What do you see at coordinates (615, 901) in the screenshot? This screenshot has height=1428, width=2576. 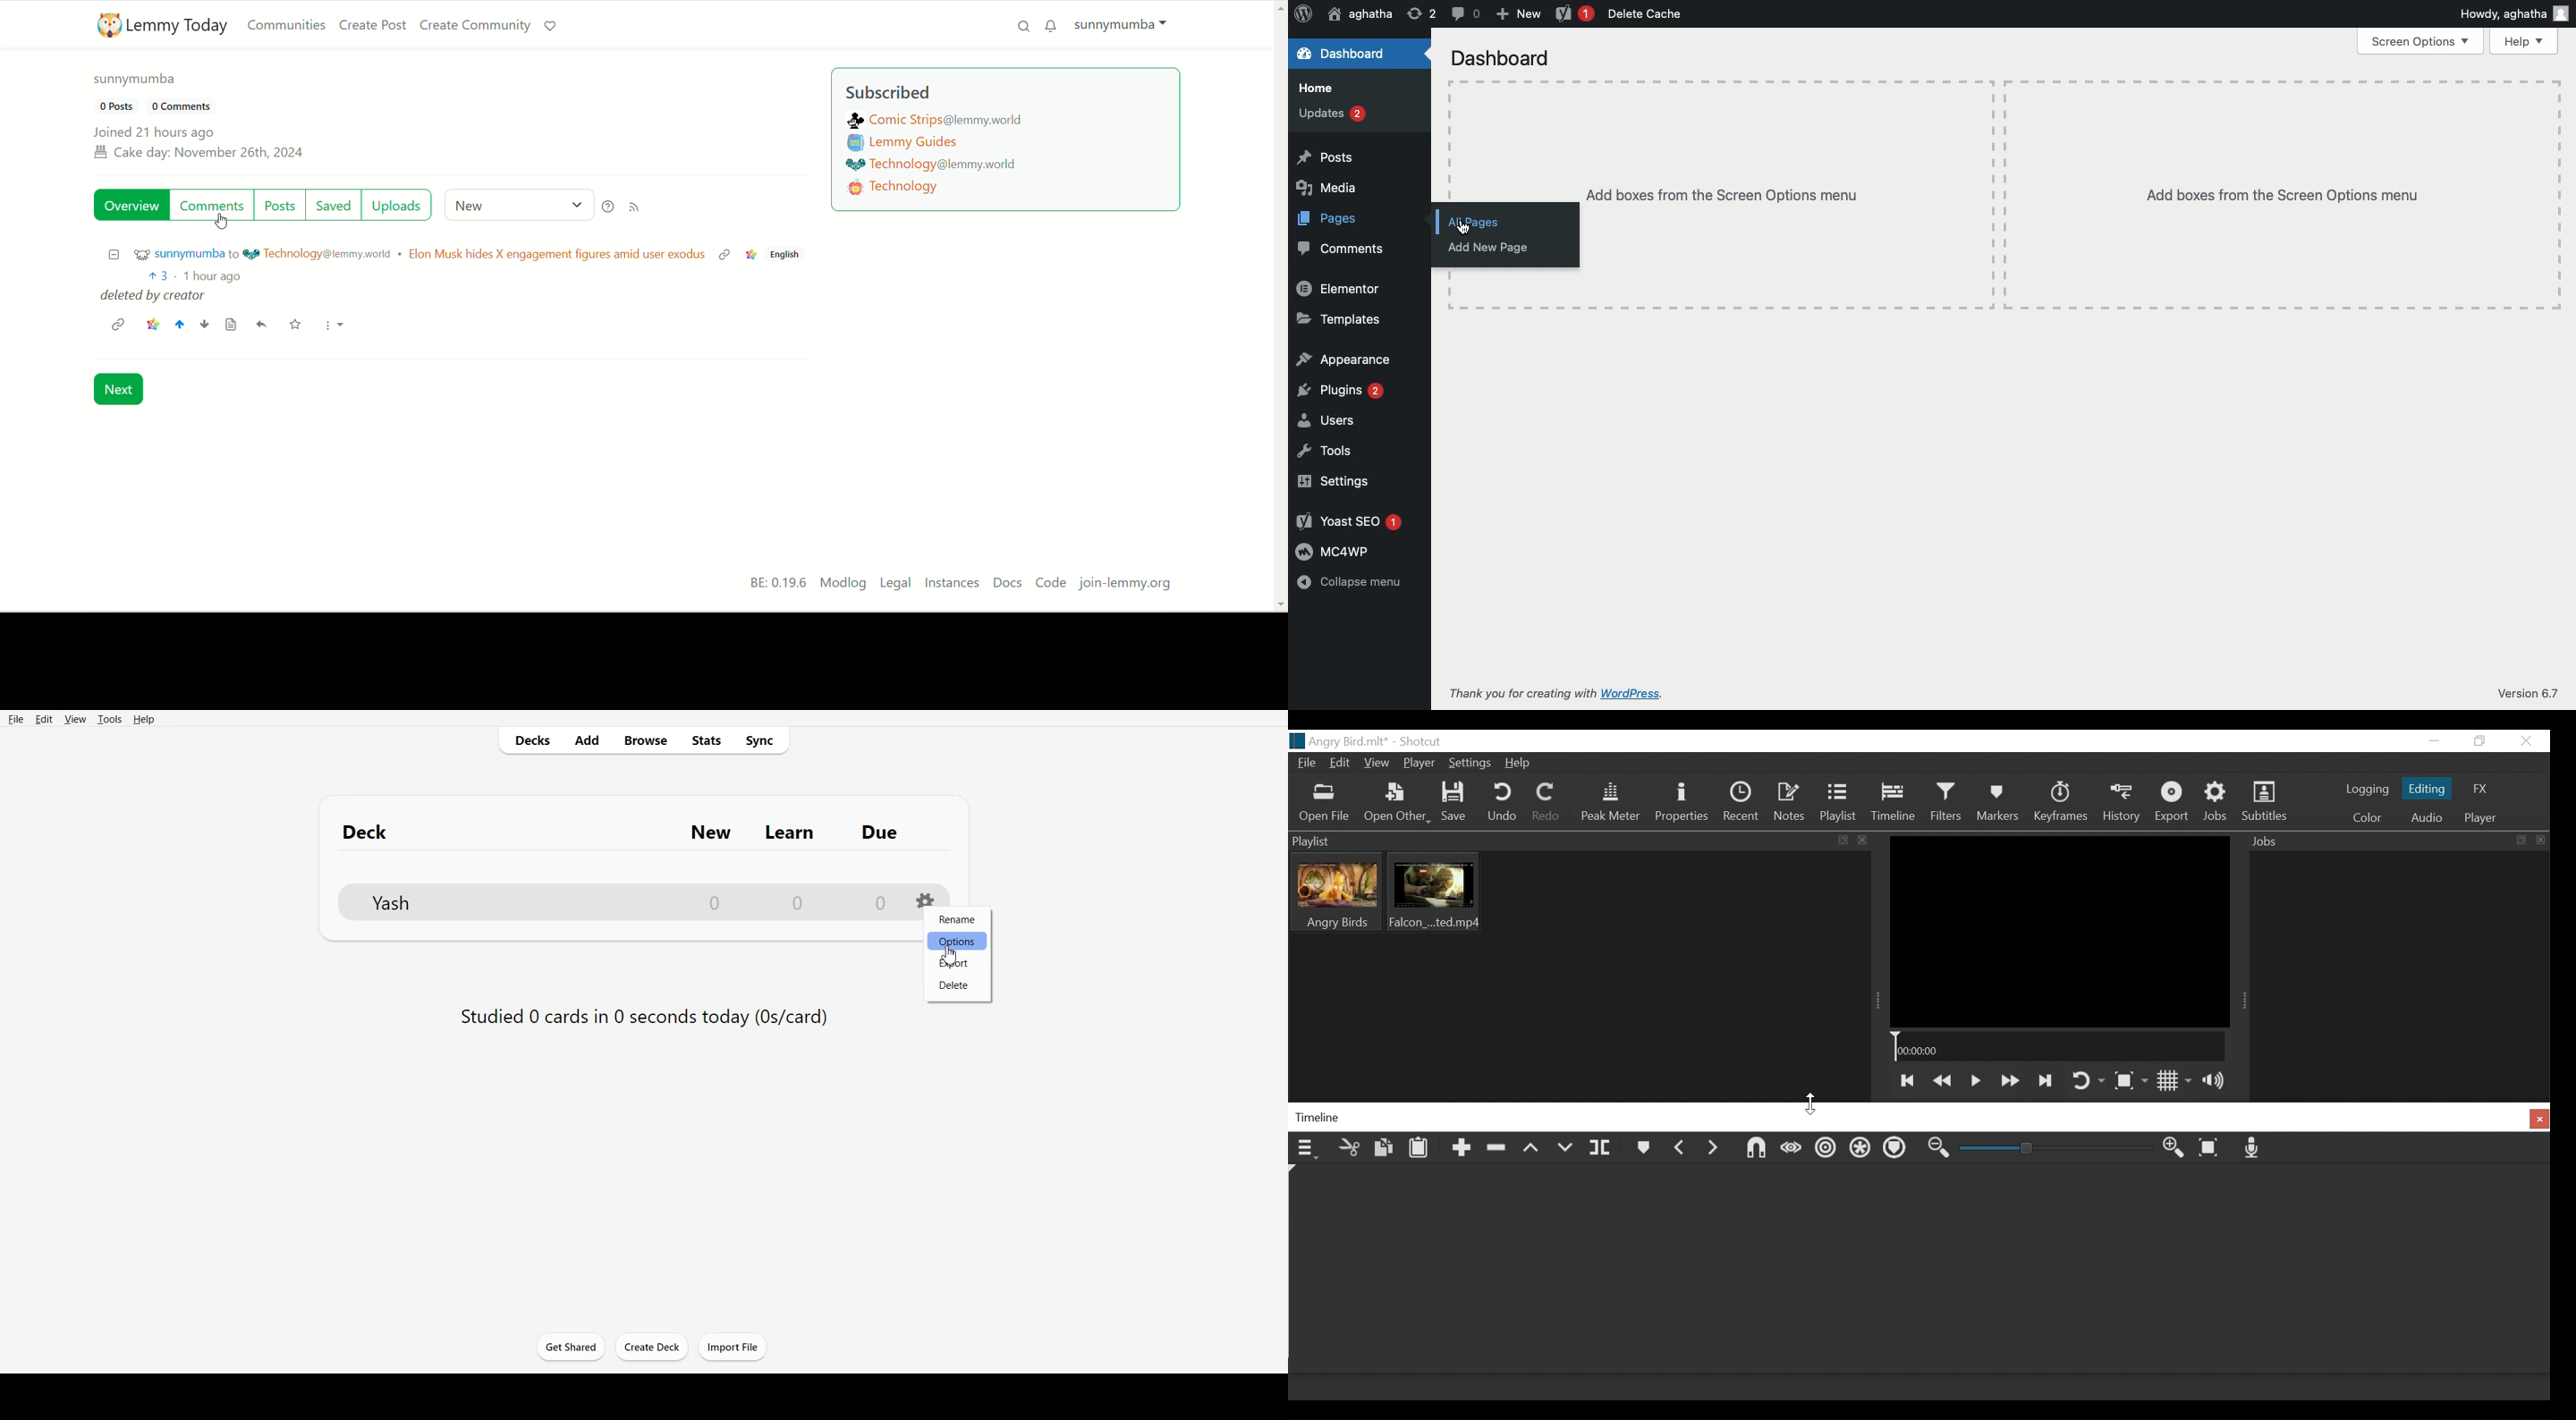 I see `File` at bounding box center [615, 901].